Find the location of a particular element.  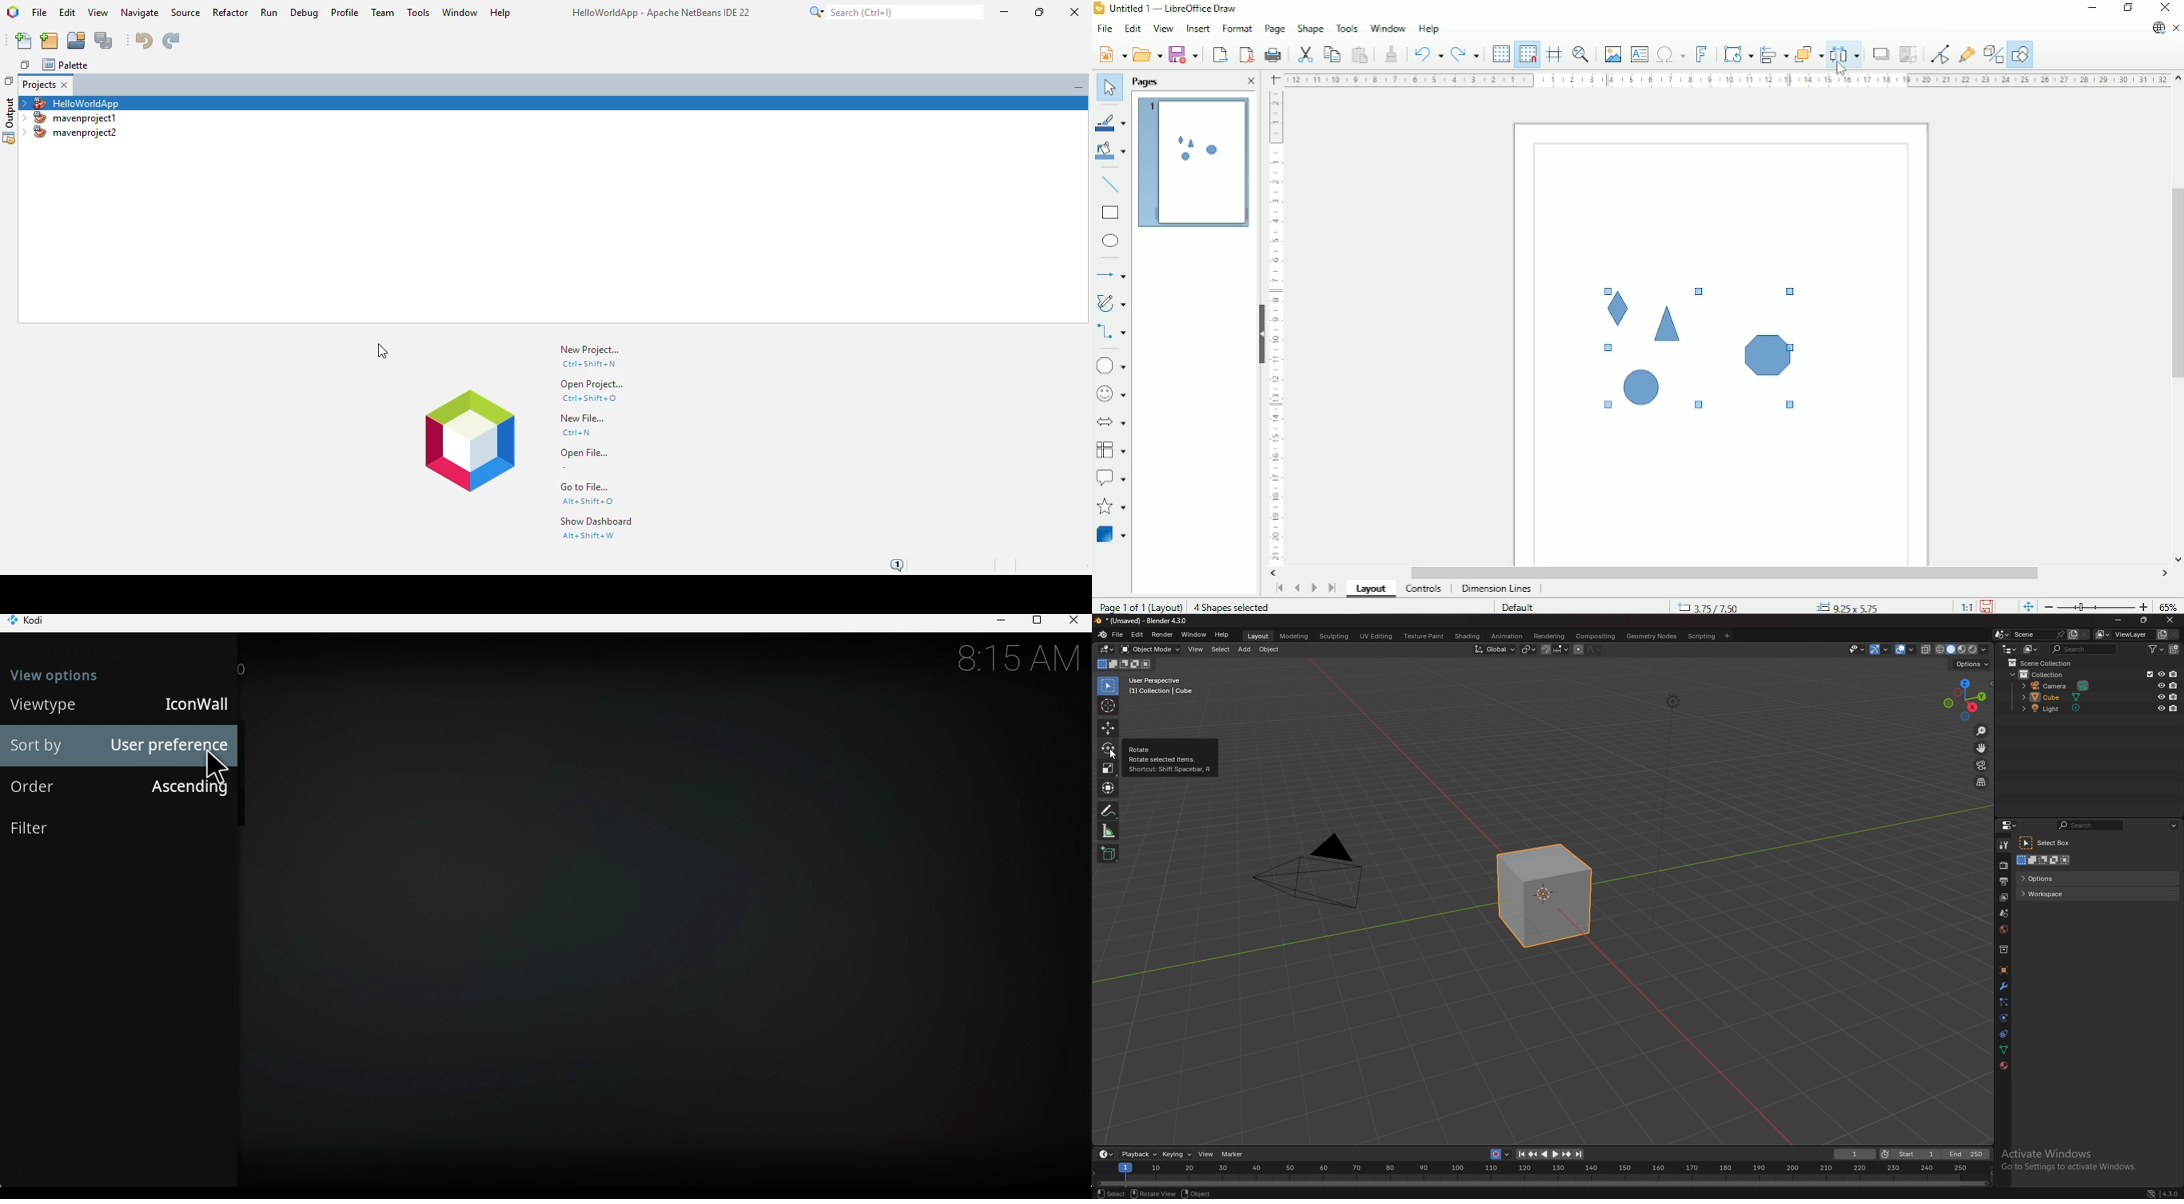

shortcut for open project is located at coordinates (590, 398).